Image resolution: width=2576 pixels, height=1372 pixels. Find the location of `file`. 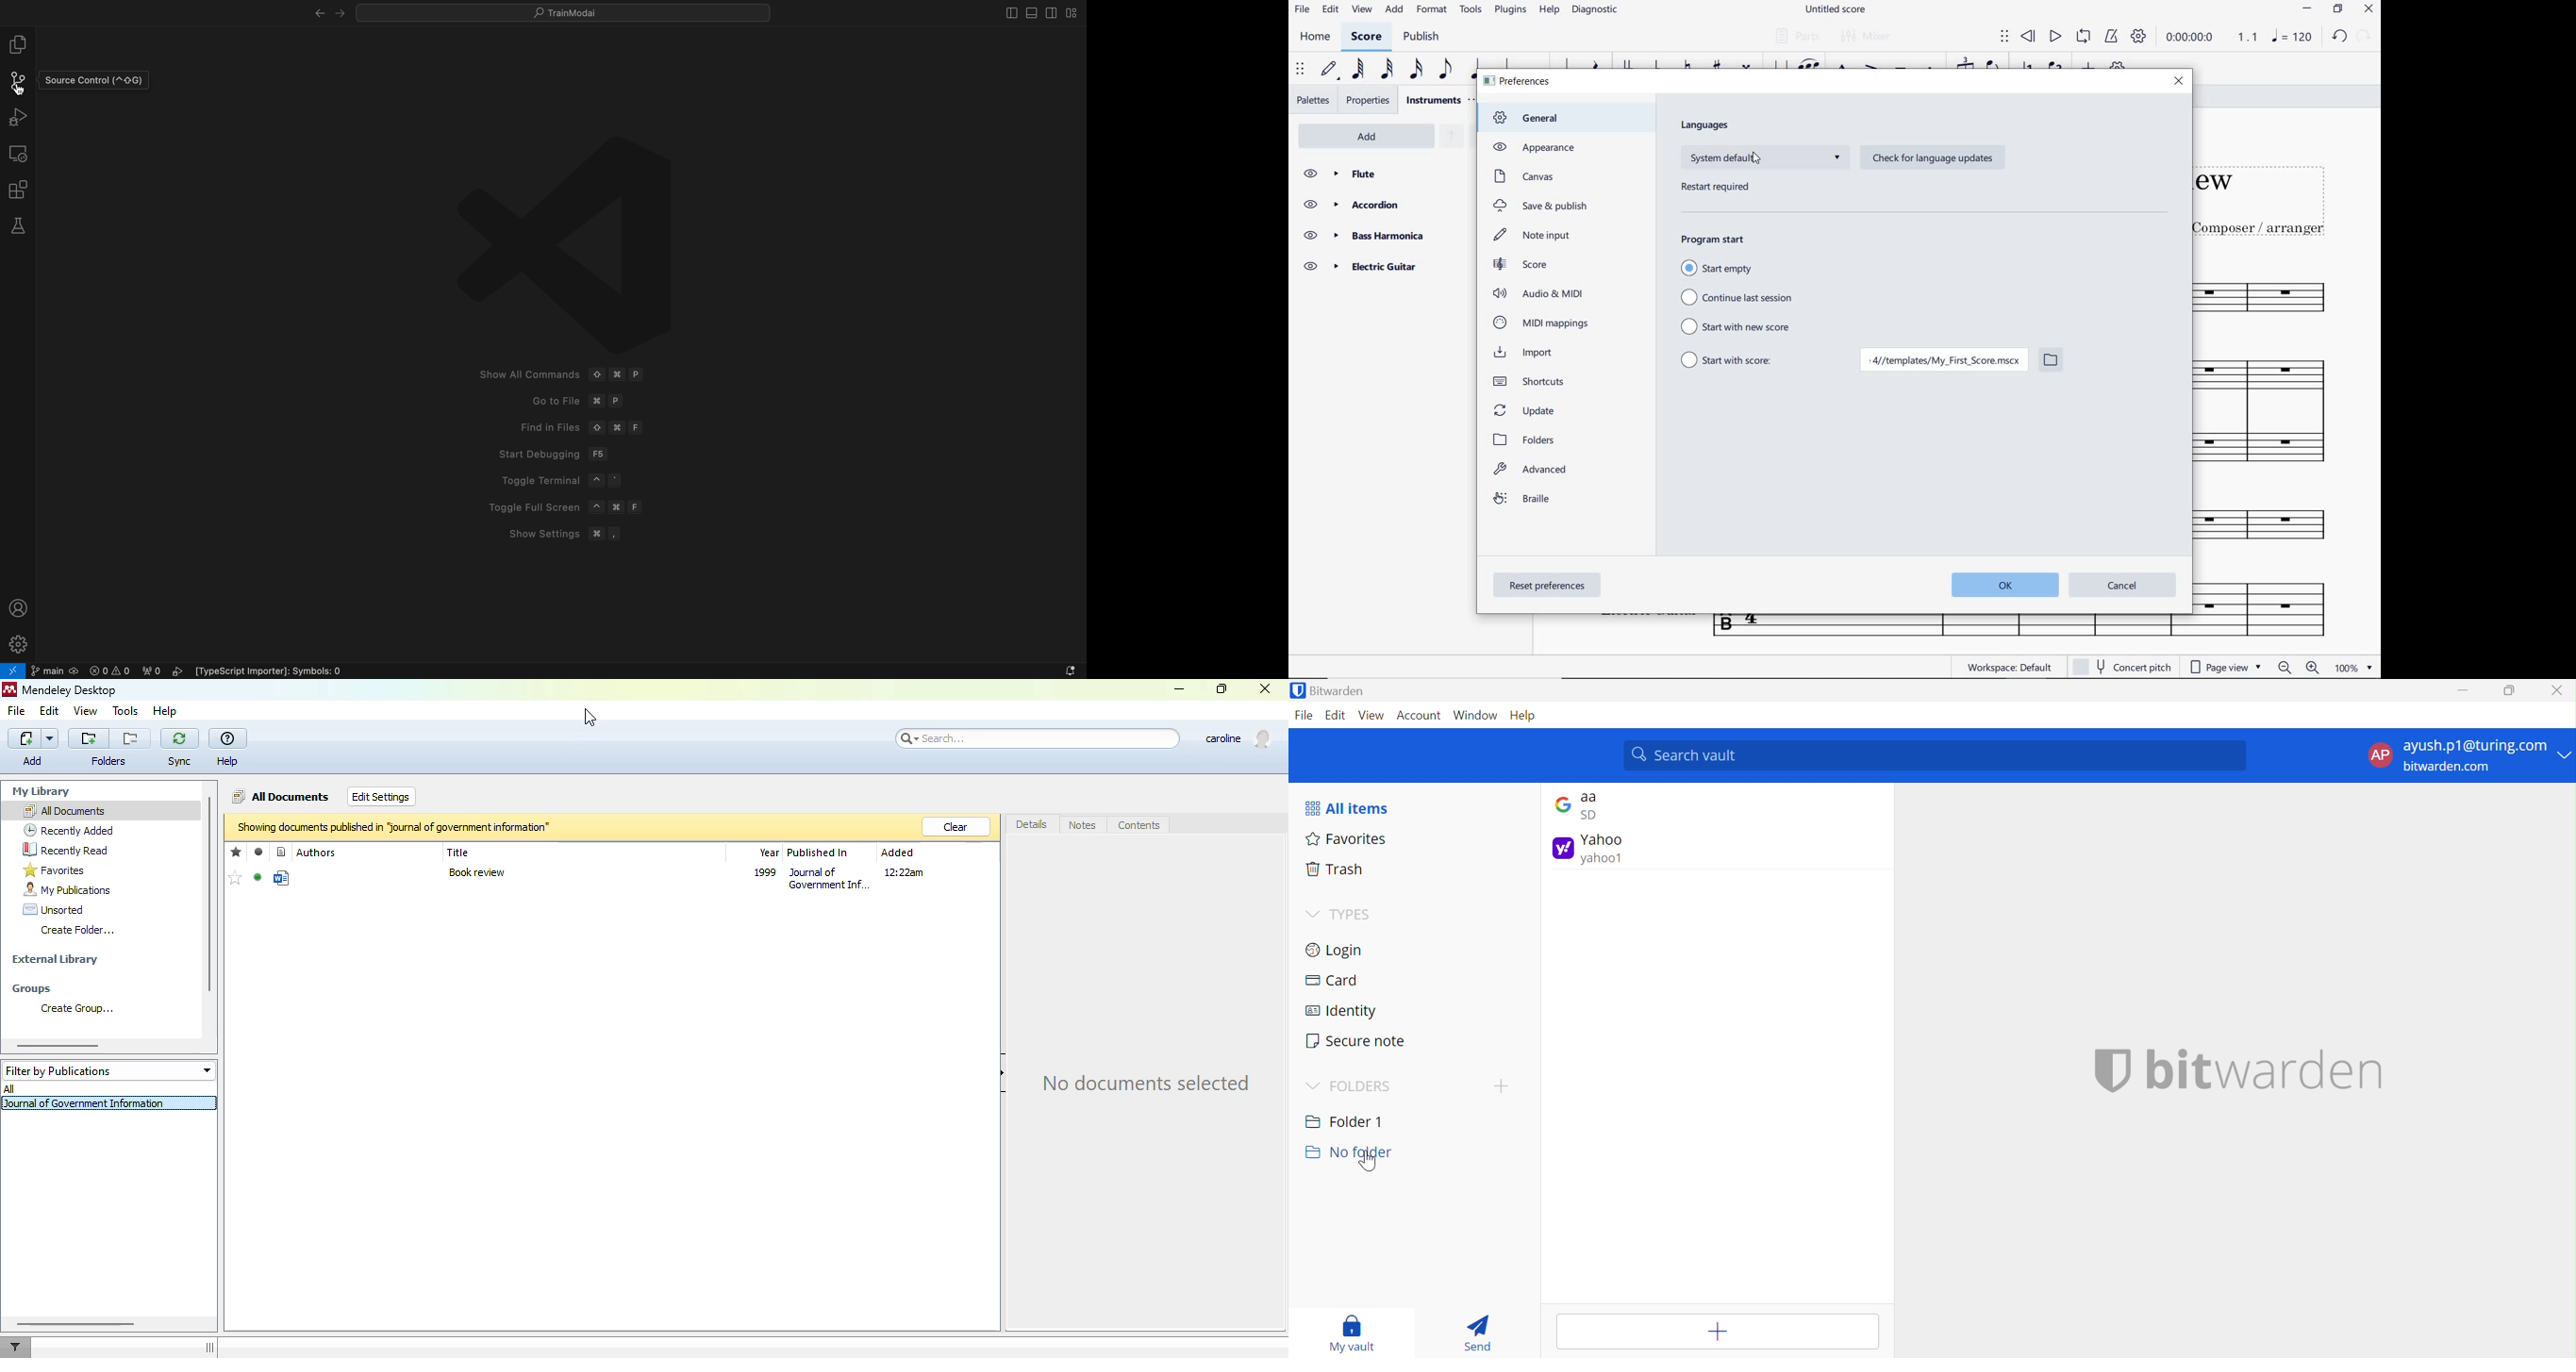

file is located at coordinates (1302, 11).